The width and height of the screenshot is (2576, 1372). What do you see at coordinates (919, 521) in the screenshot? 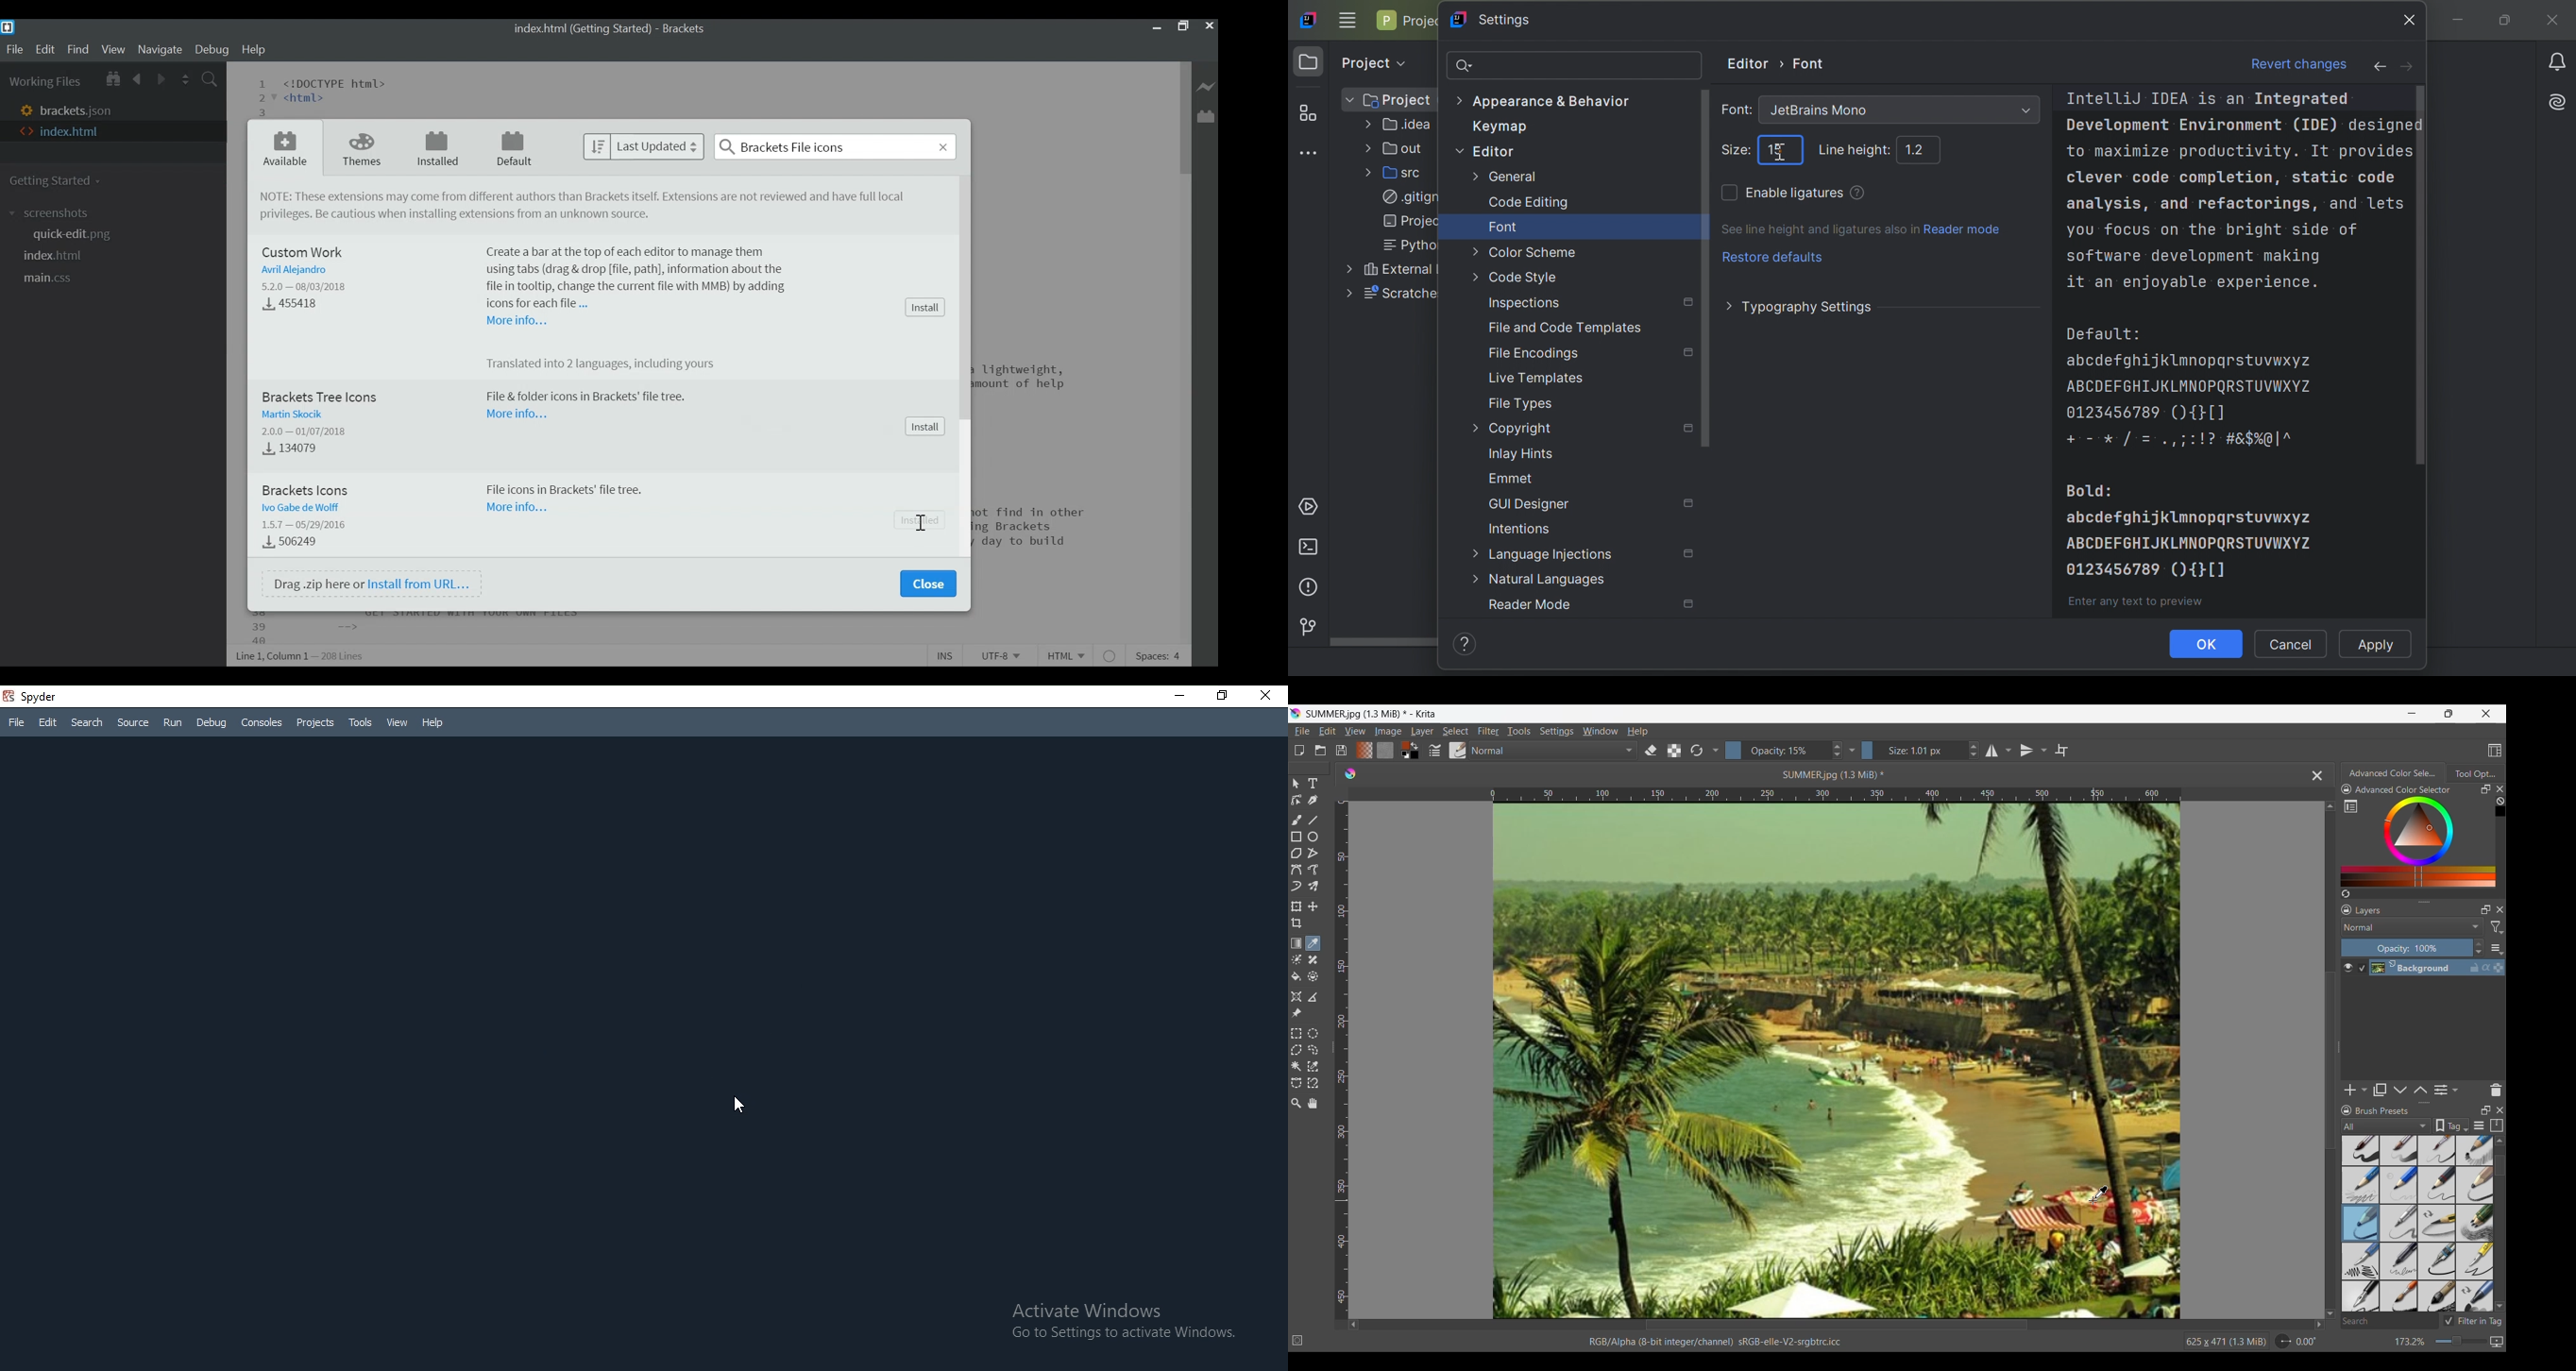
I see `Text cursor` at bounding box center [919, 521].